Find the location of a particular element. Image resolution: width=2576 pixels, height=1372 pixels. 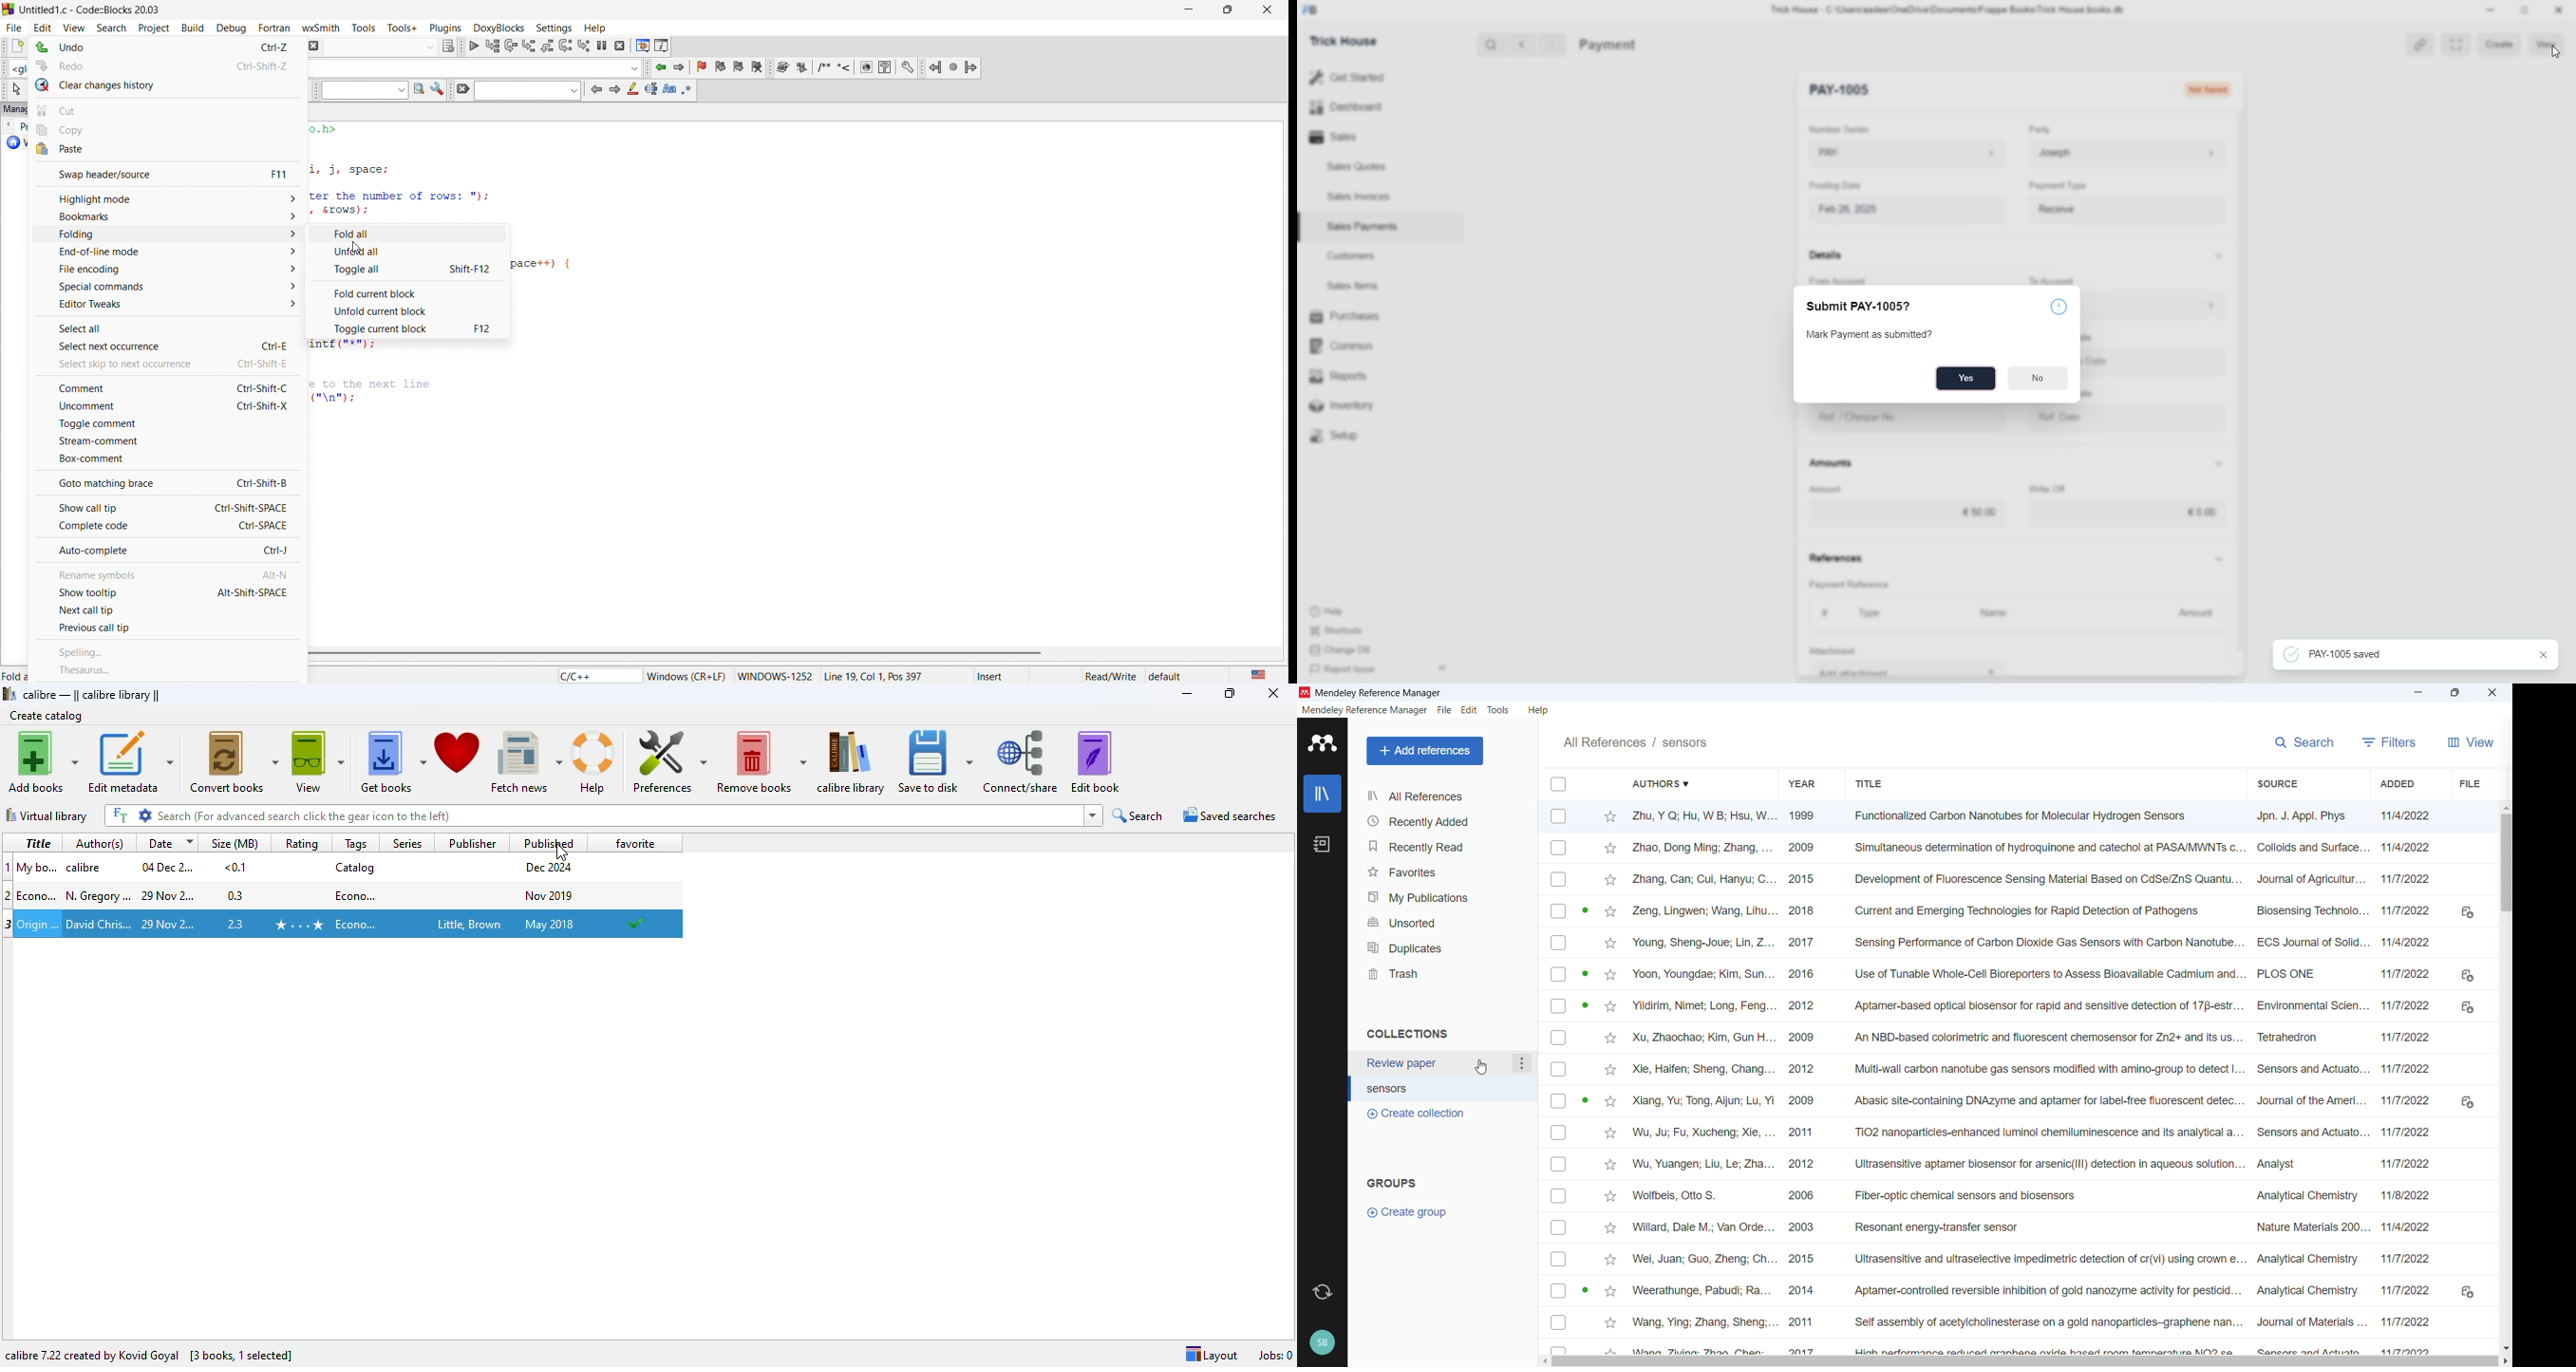

file is located at coordinates (12, 26).